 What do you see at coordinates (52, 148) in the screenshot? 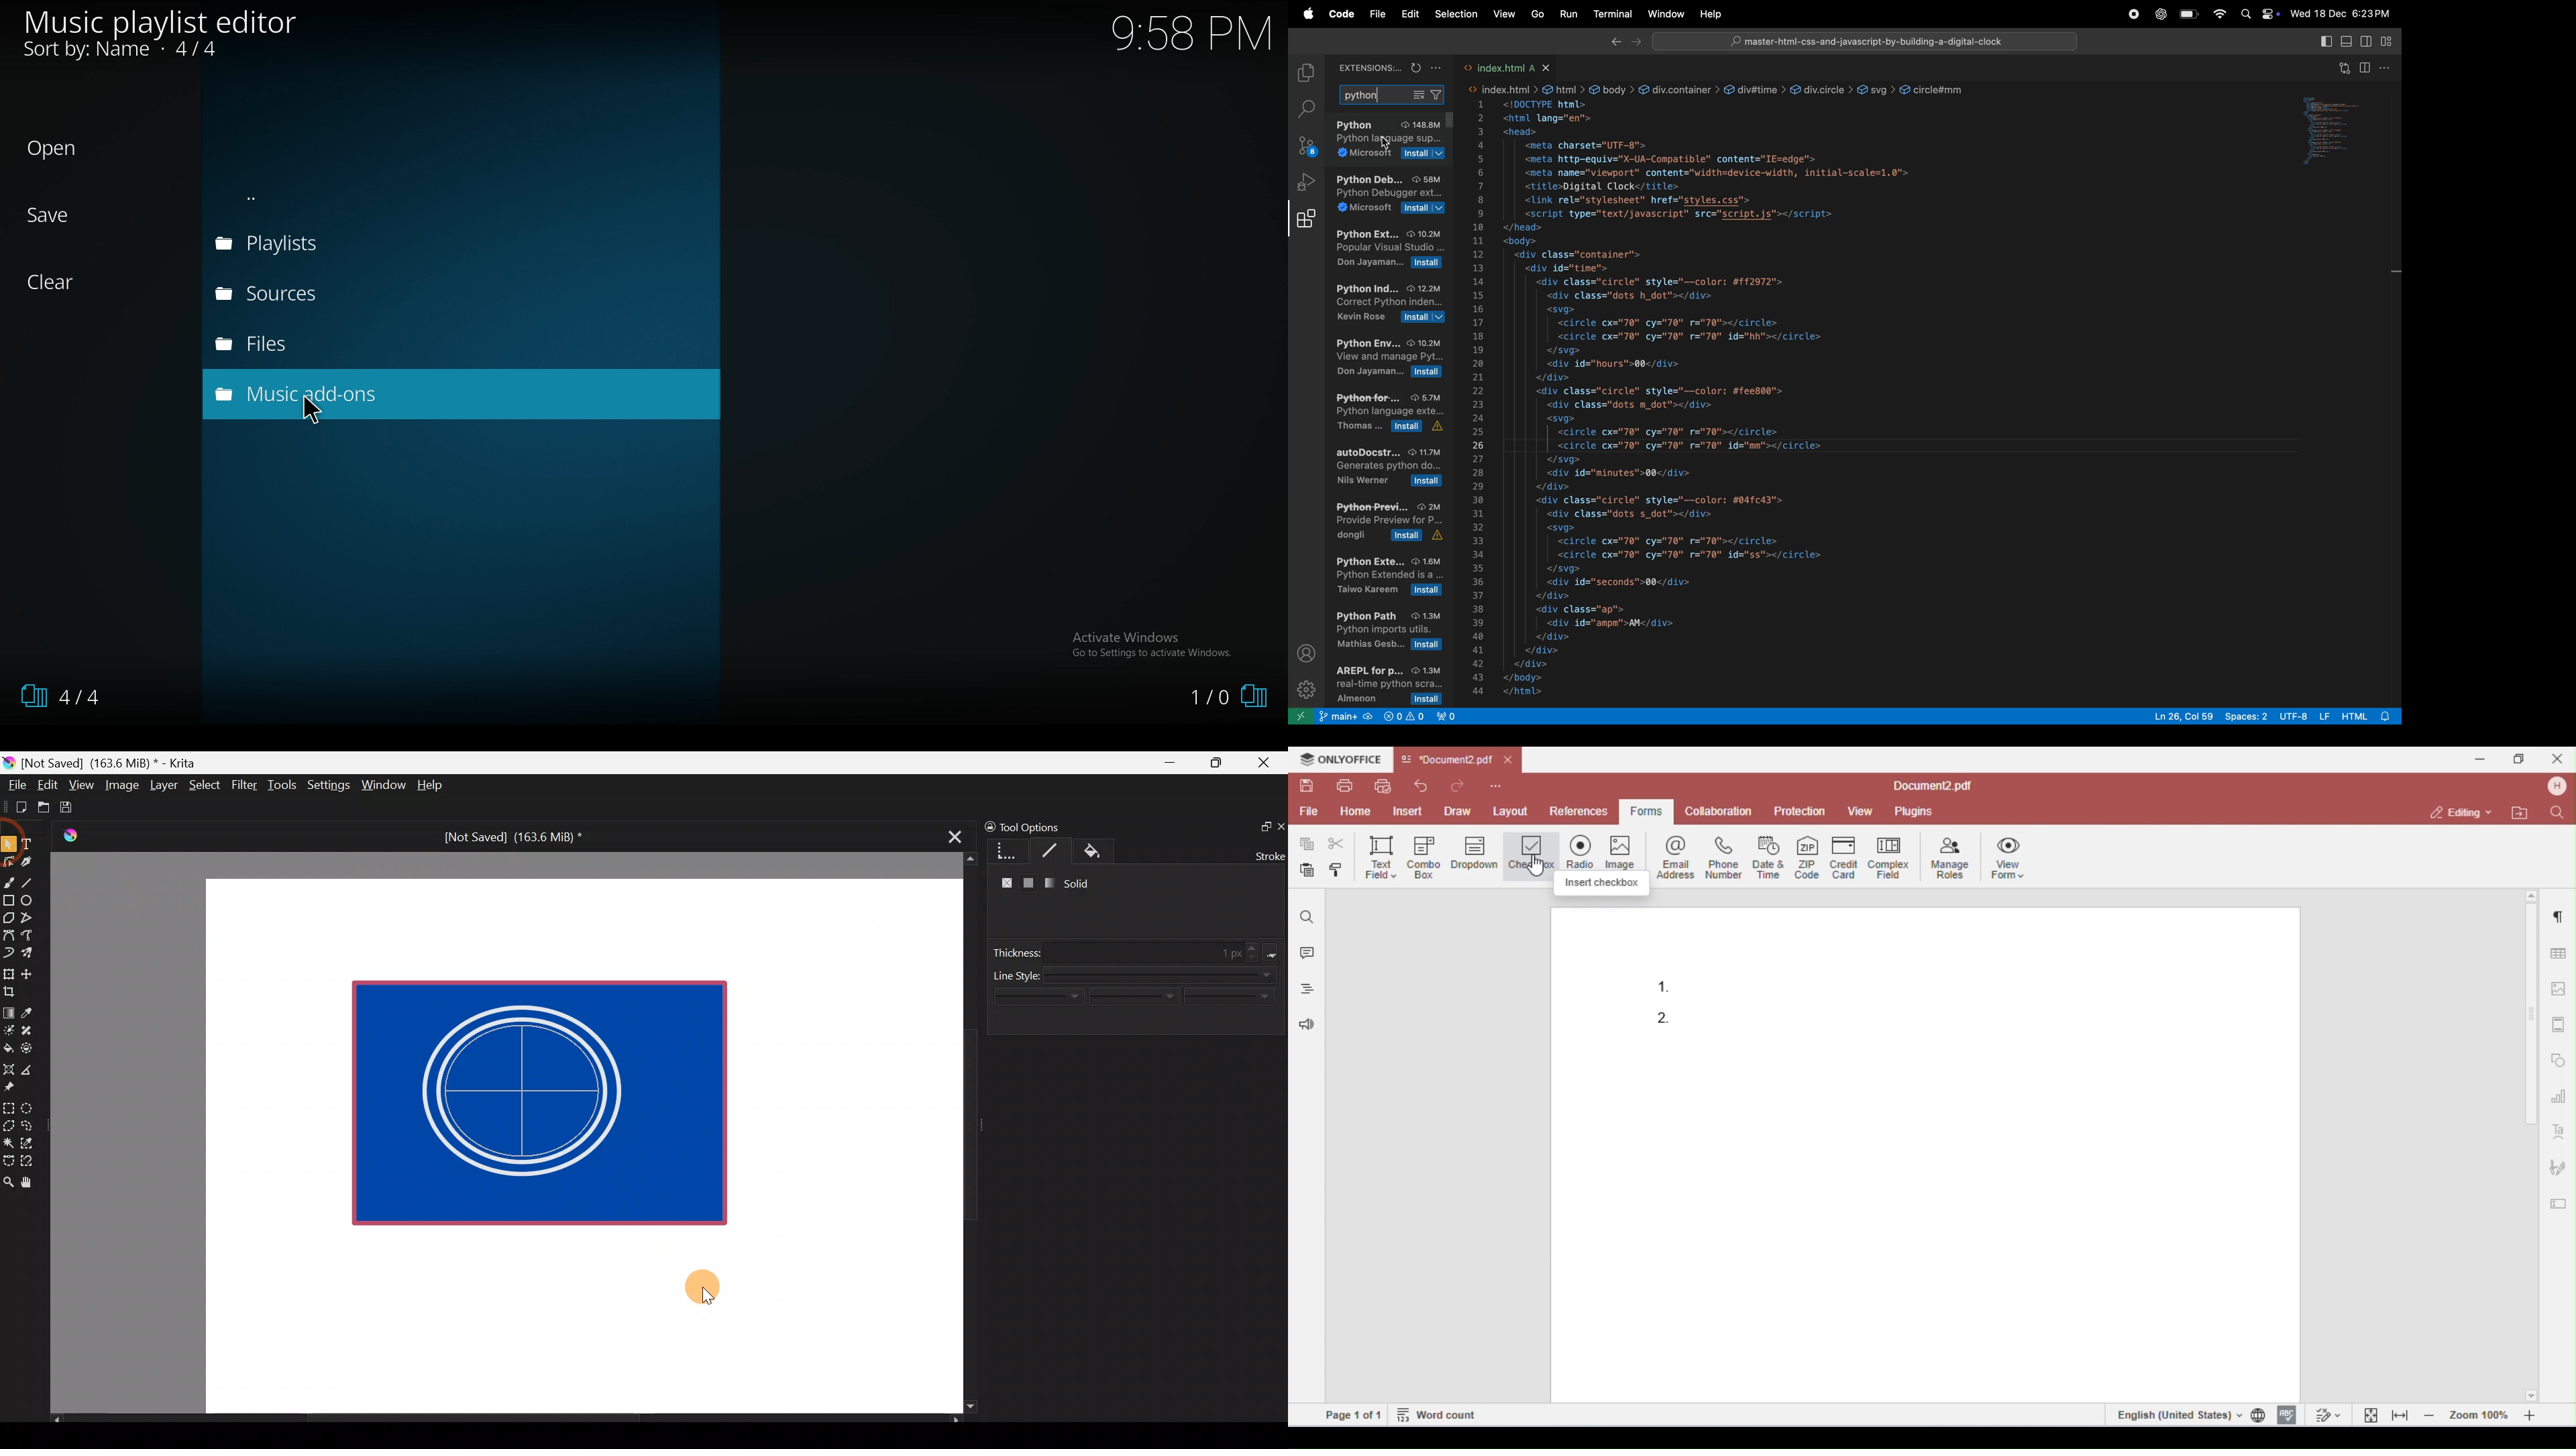
I see `Open` at bounding box center [52, 148].